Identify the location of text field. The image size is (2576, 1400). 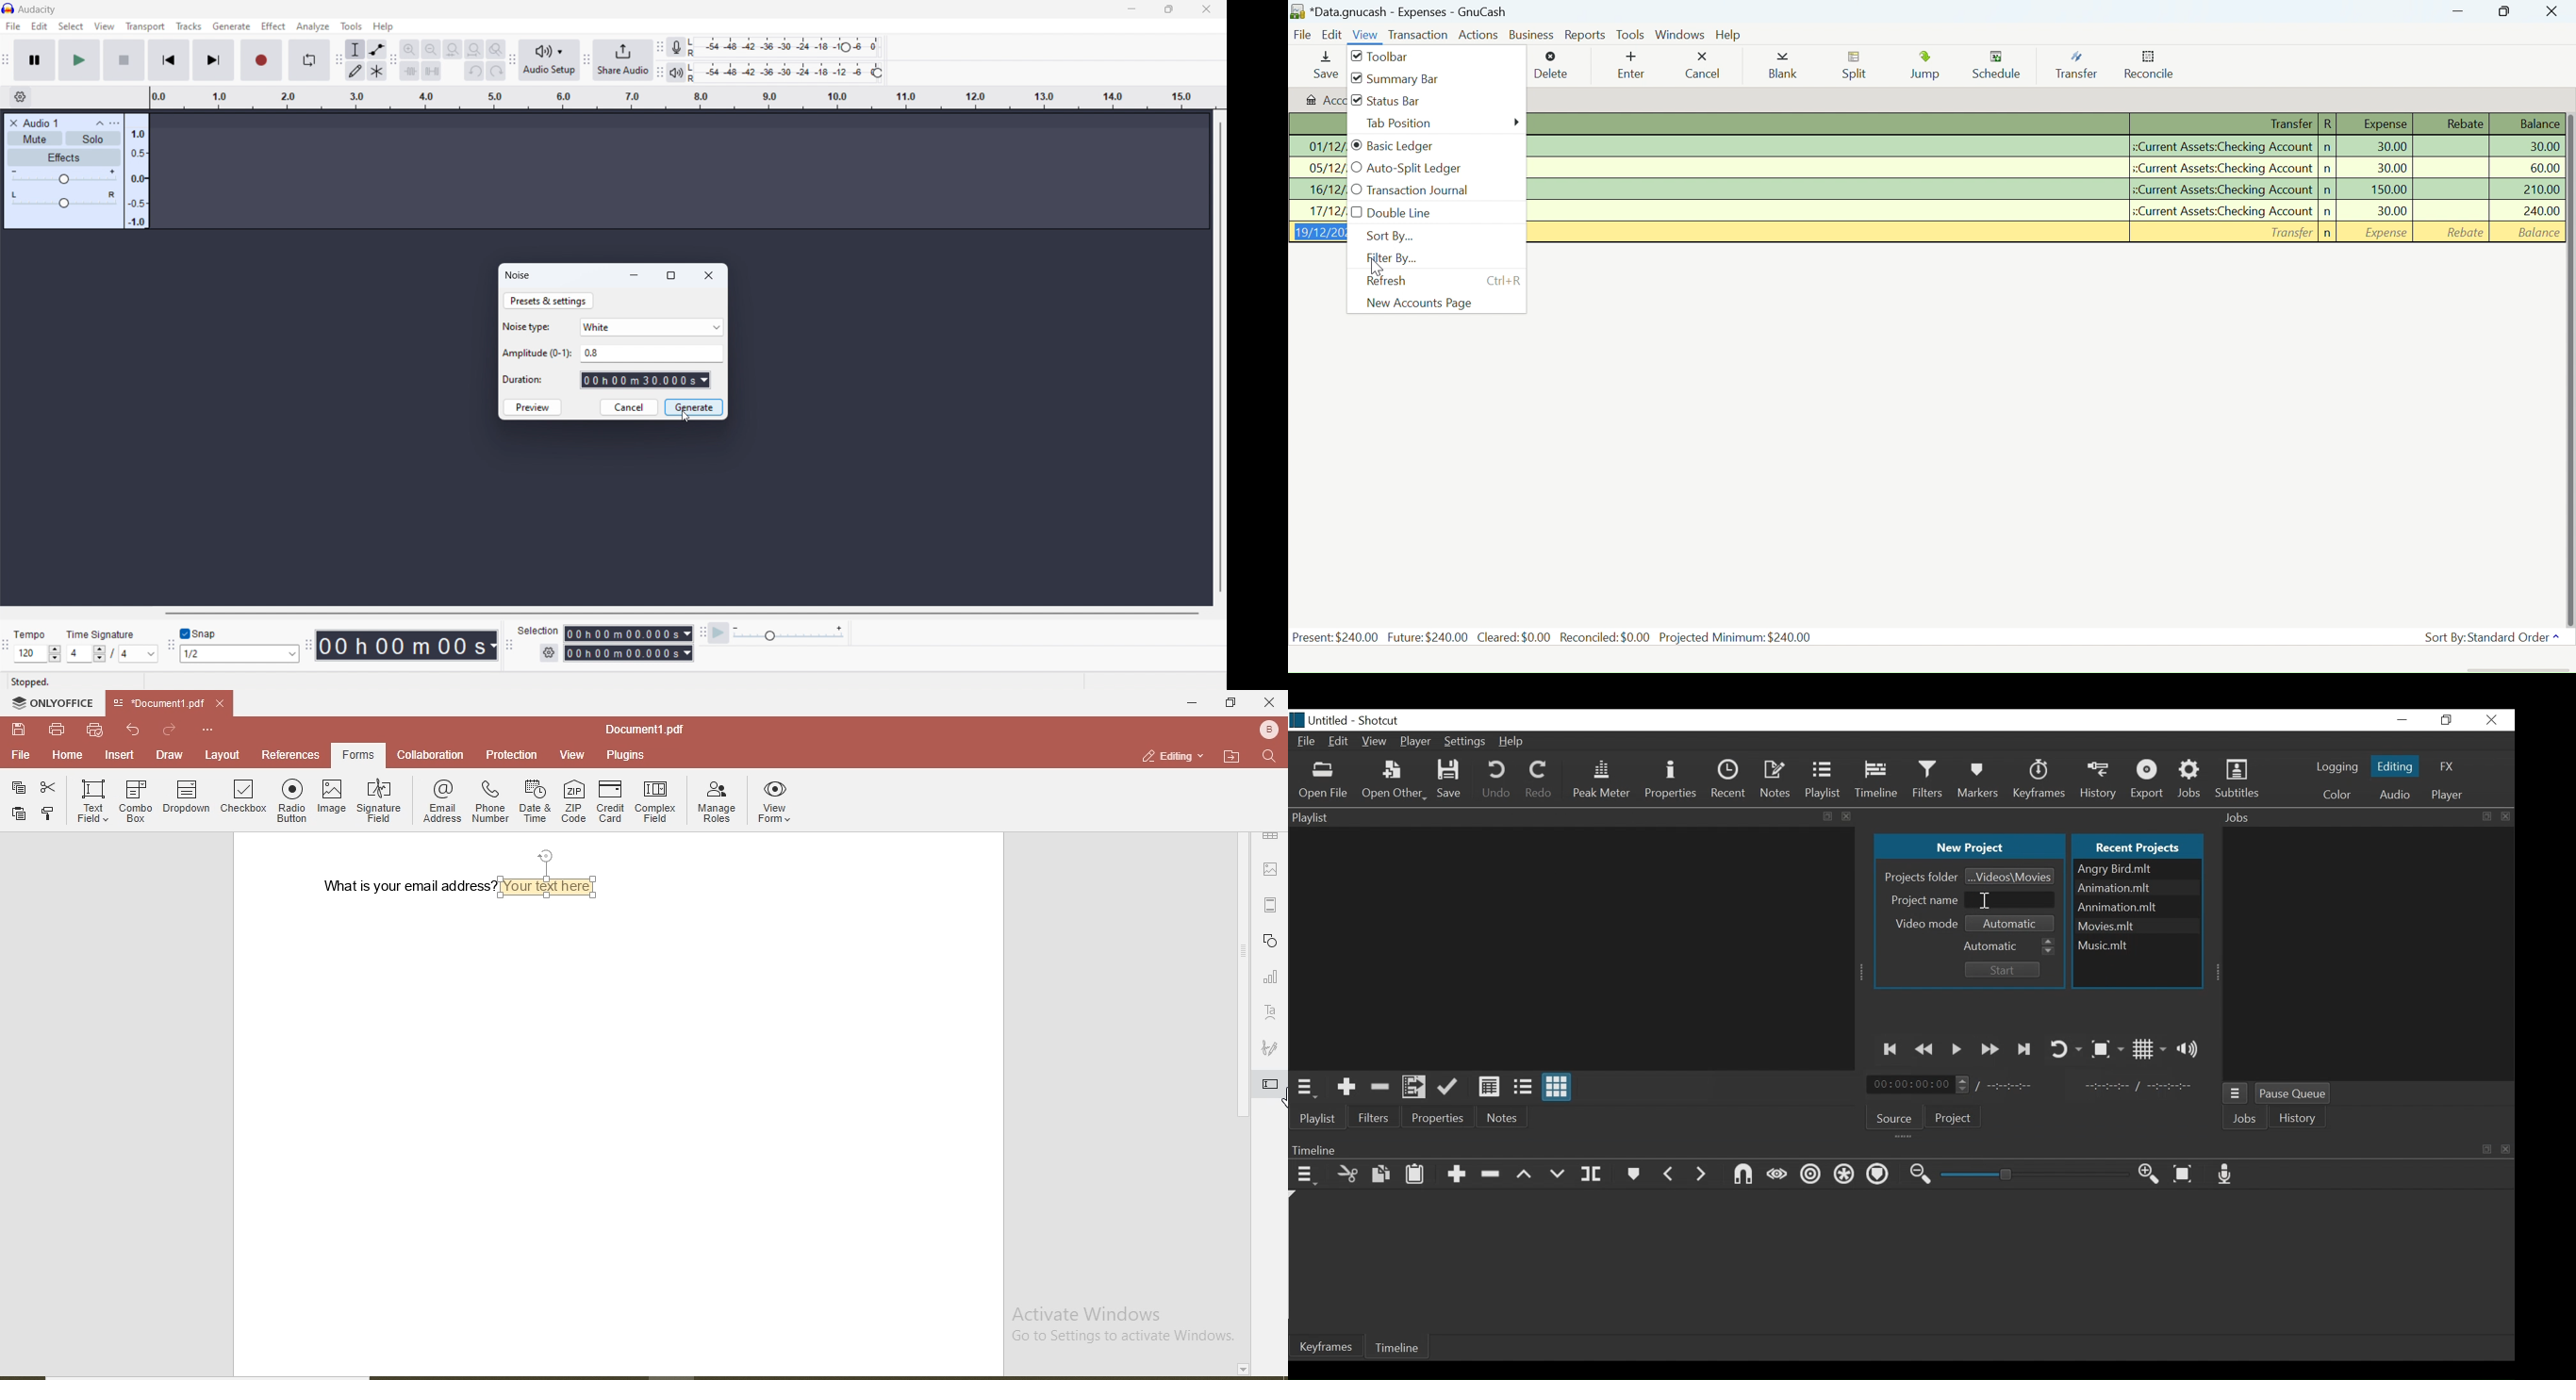
(91, 799).